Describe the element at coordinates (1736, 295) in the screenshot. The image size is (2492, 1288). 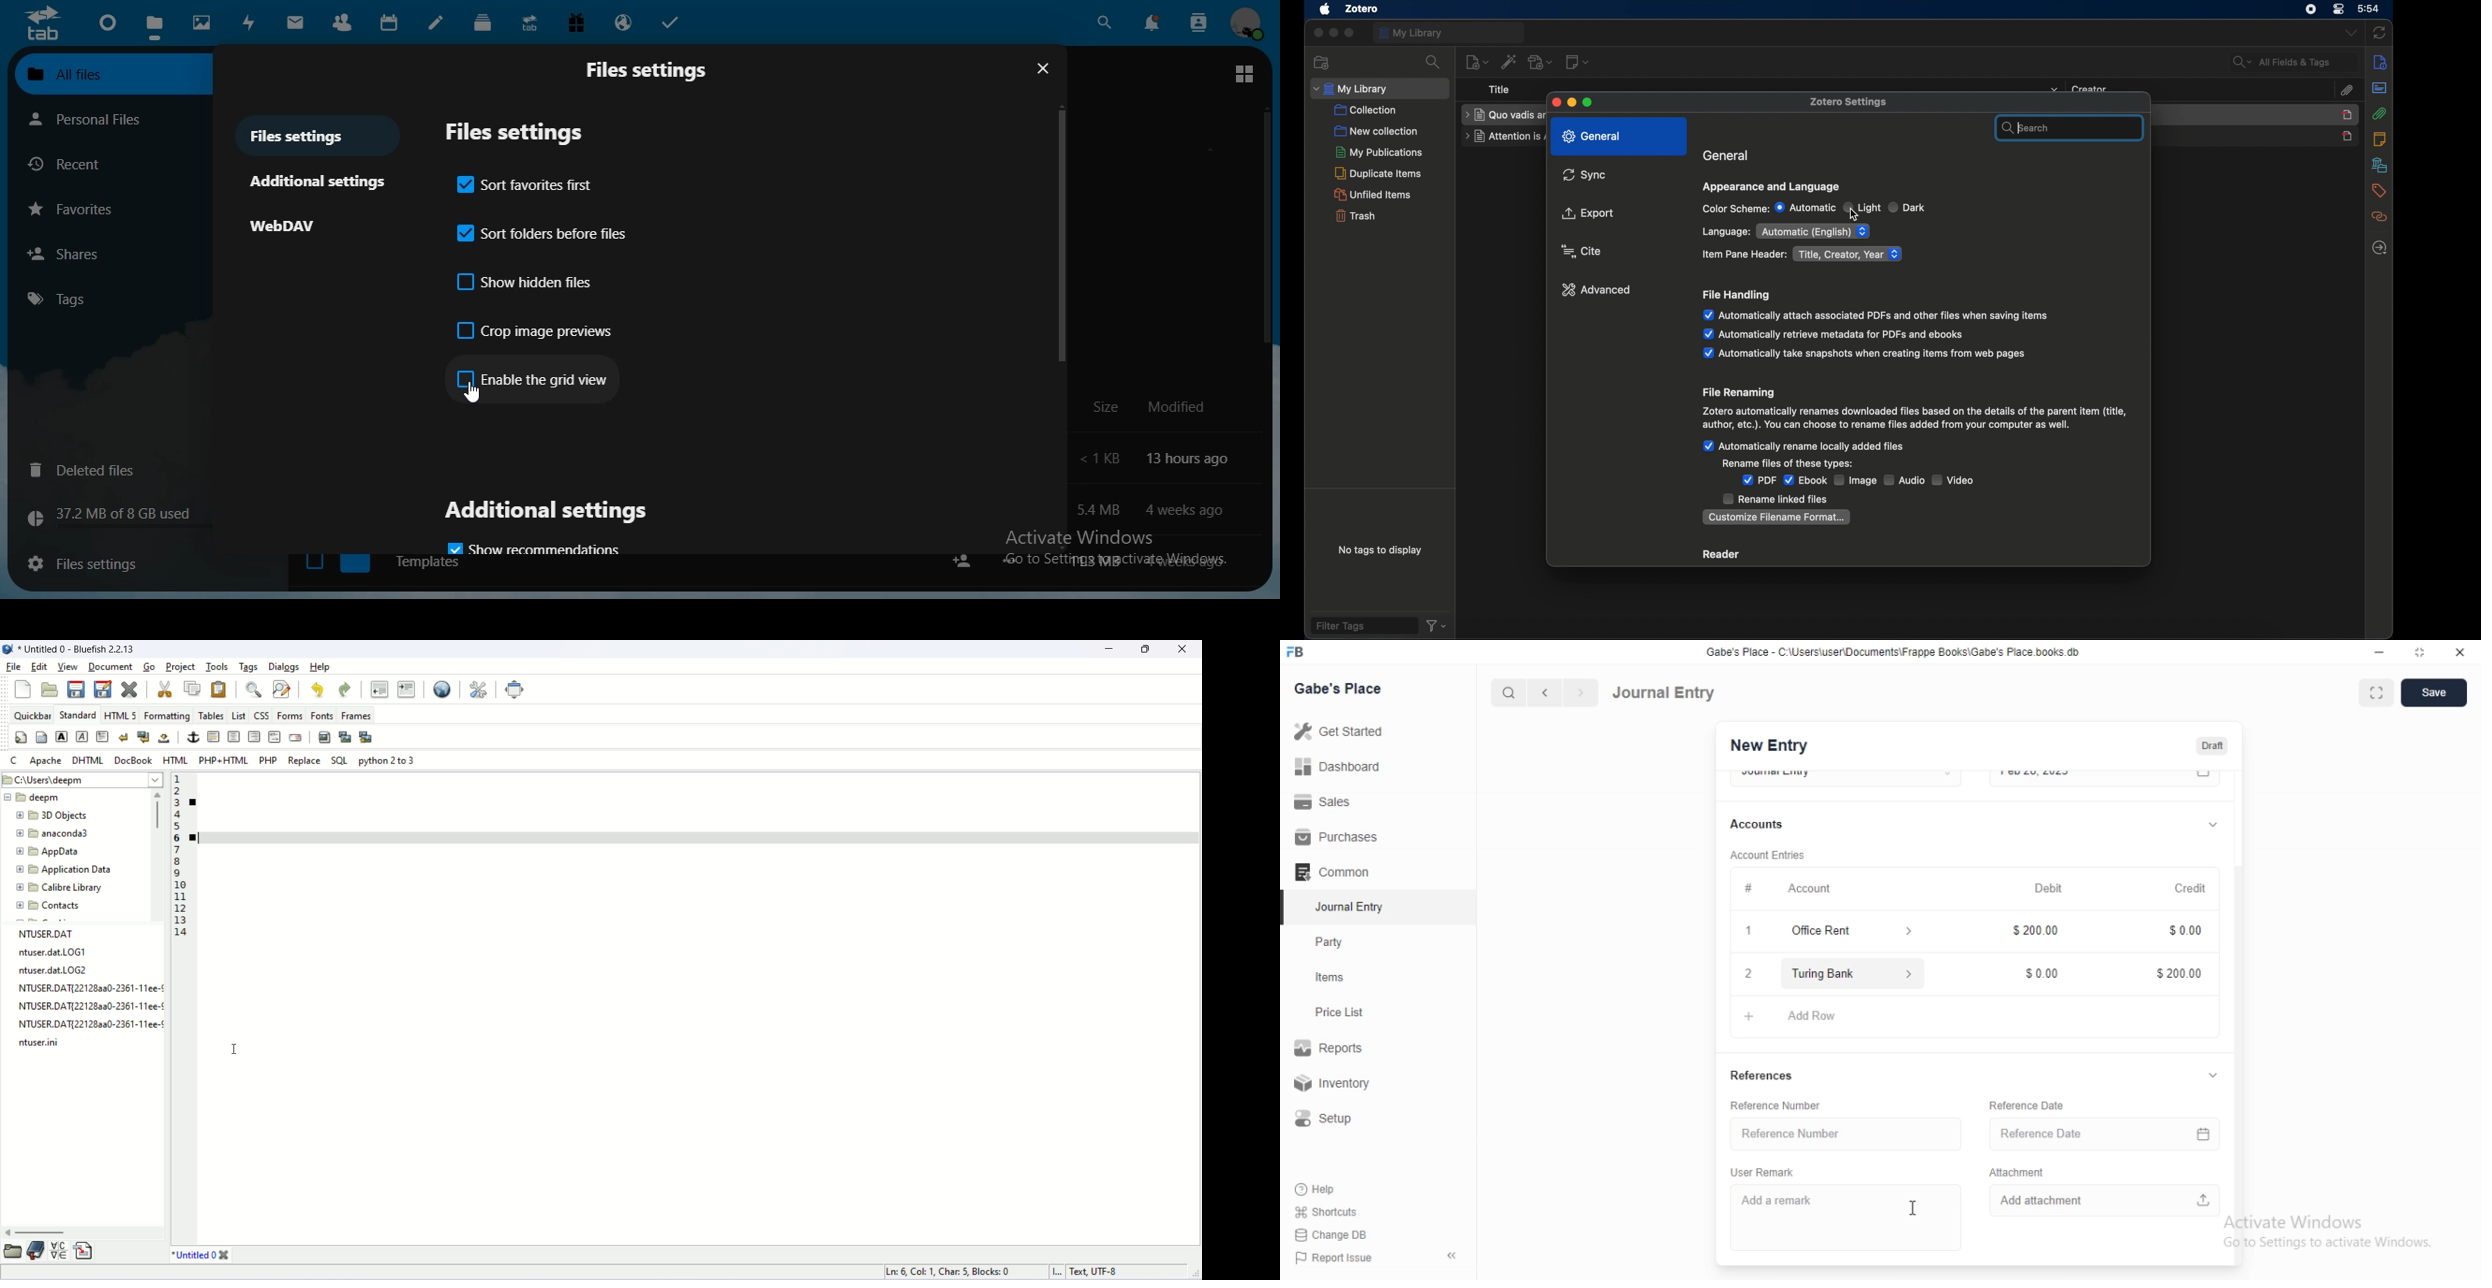
I see `file handling` at that location.